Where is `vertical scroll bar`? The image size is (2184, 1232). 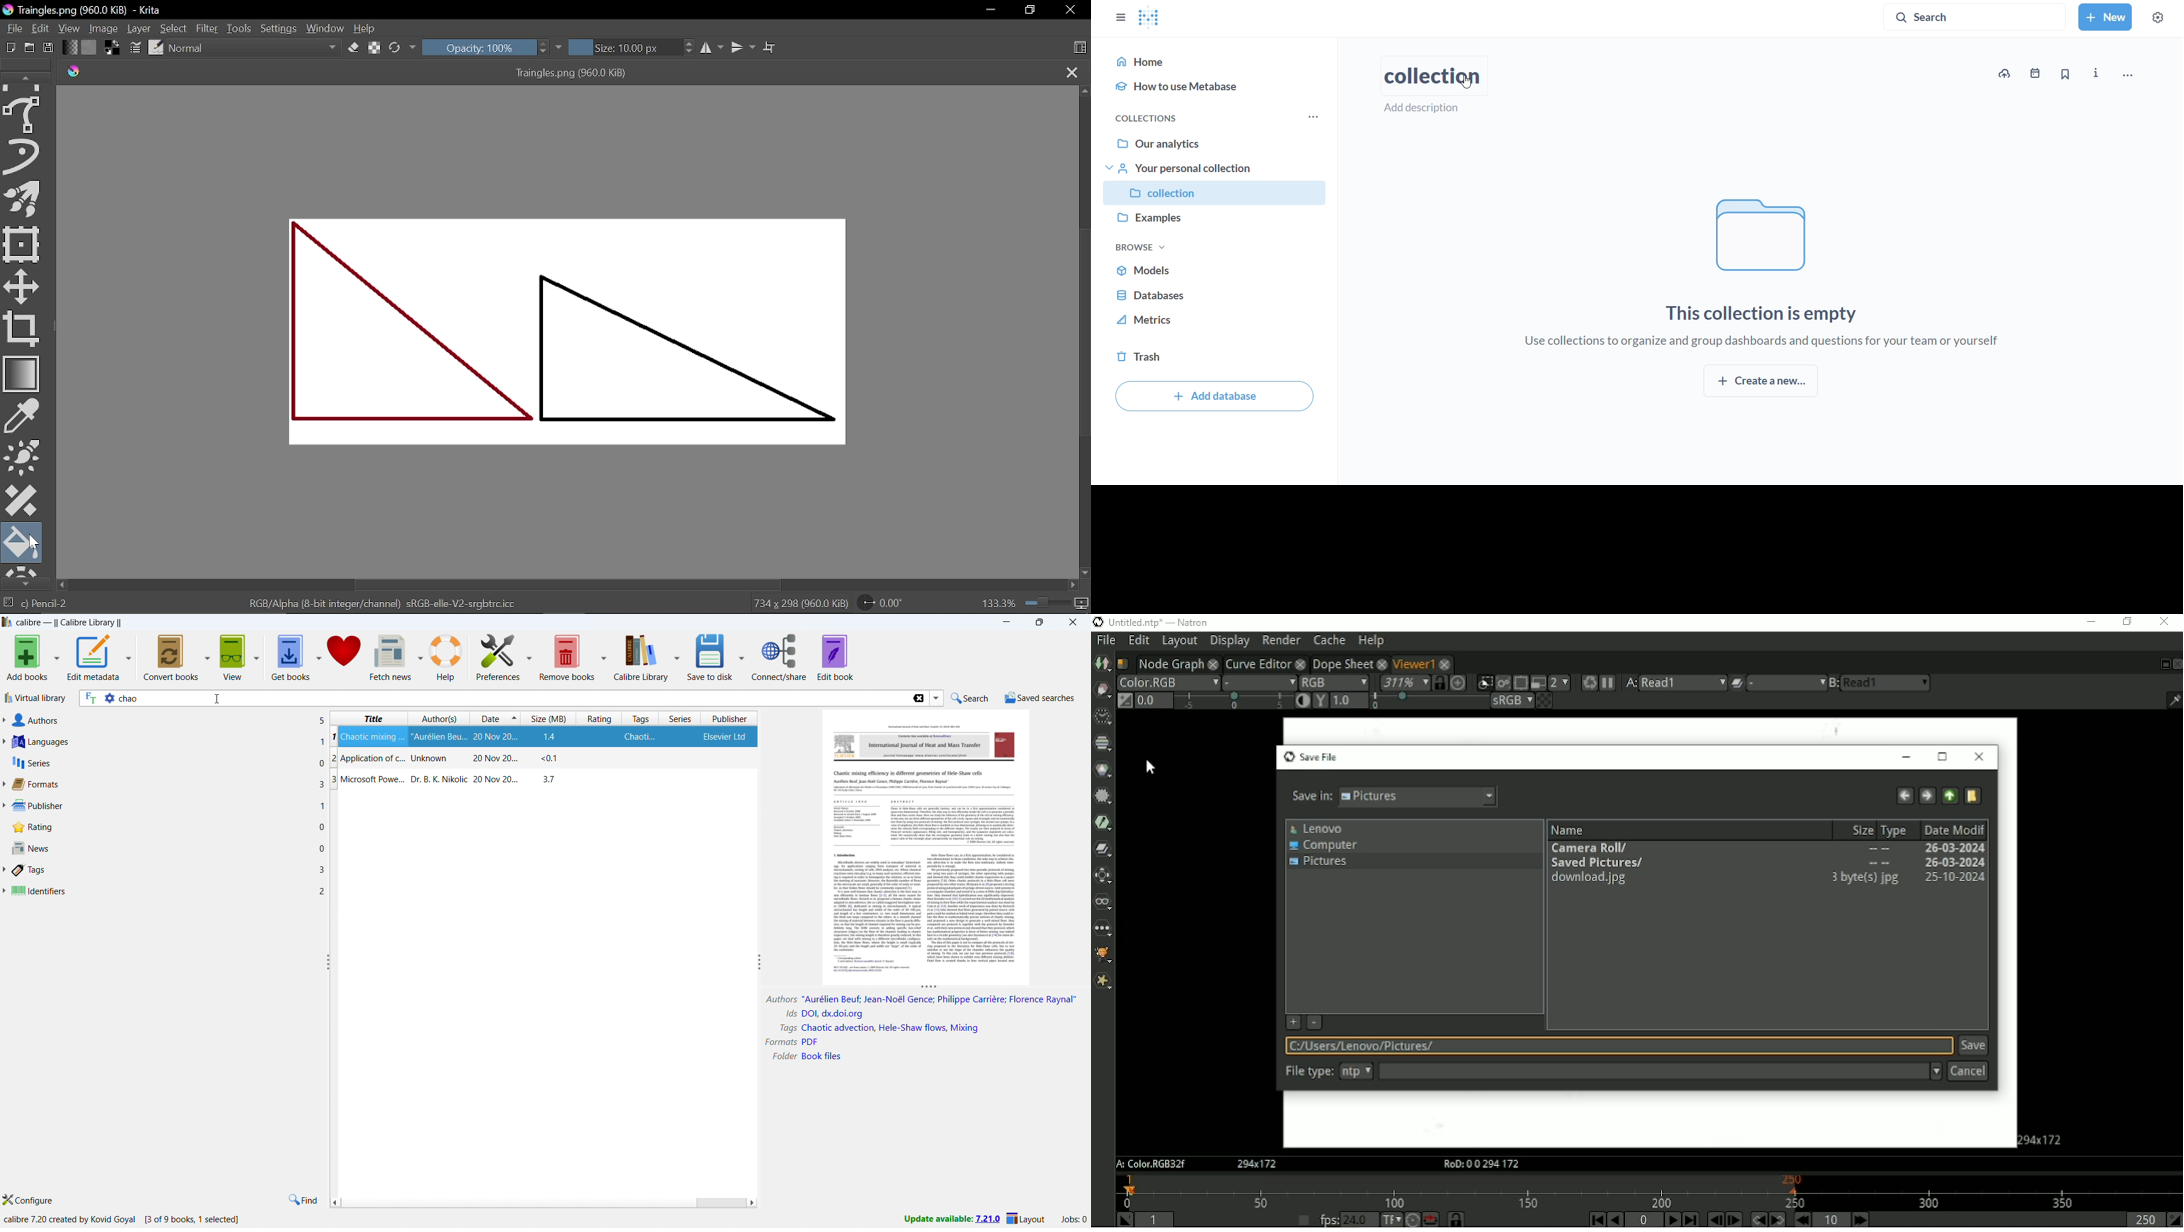
vertical scroll bar is located at coordinates (1085, 321).